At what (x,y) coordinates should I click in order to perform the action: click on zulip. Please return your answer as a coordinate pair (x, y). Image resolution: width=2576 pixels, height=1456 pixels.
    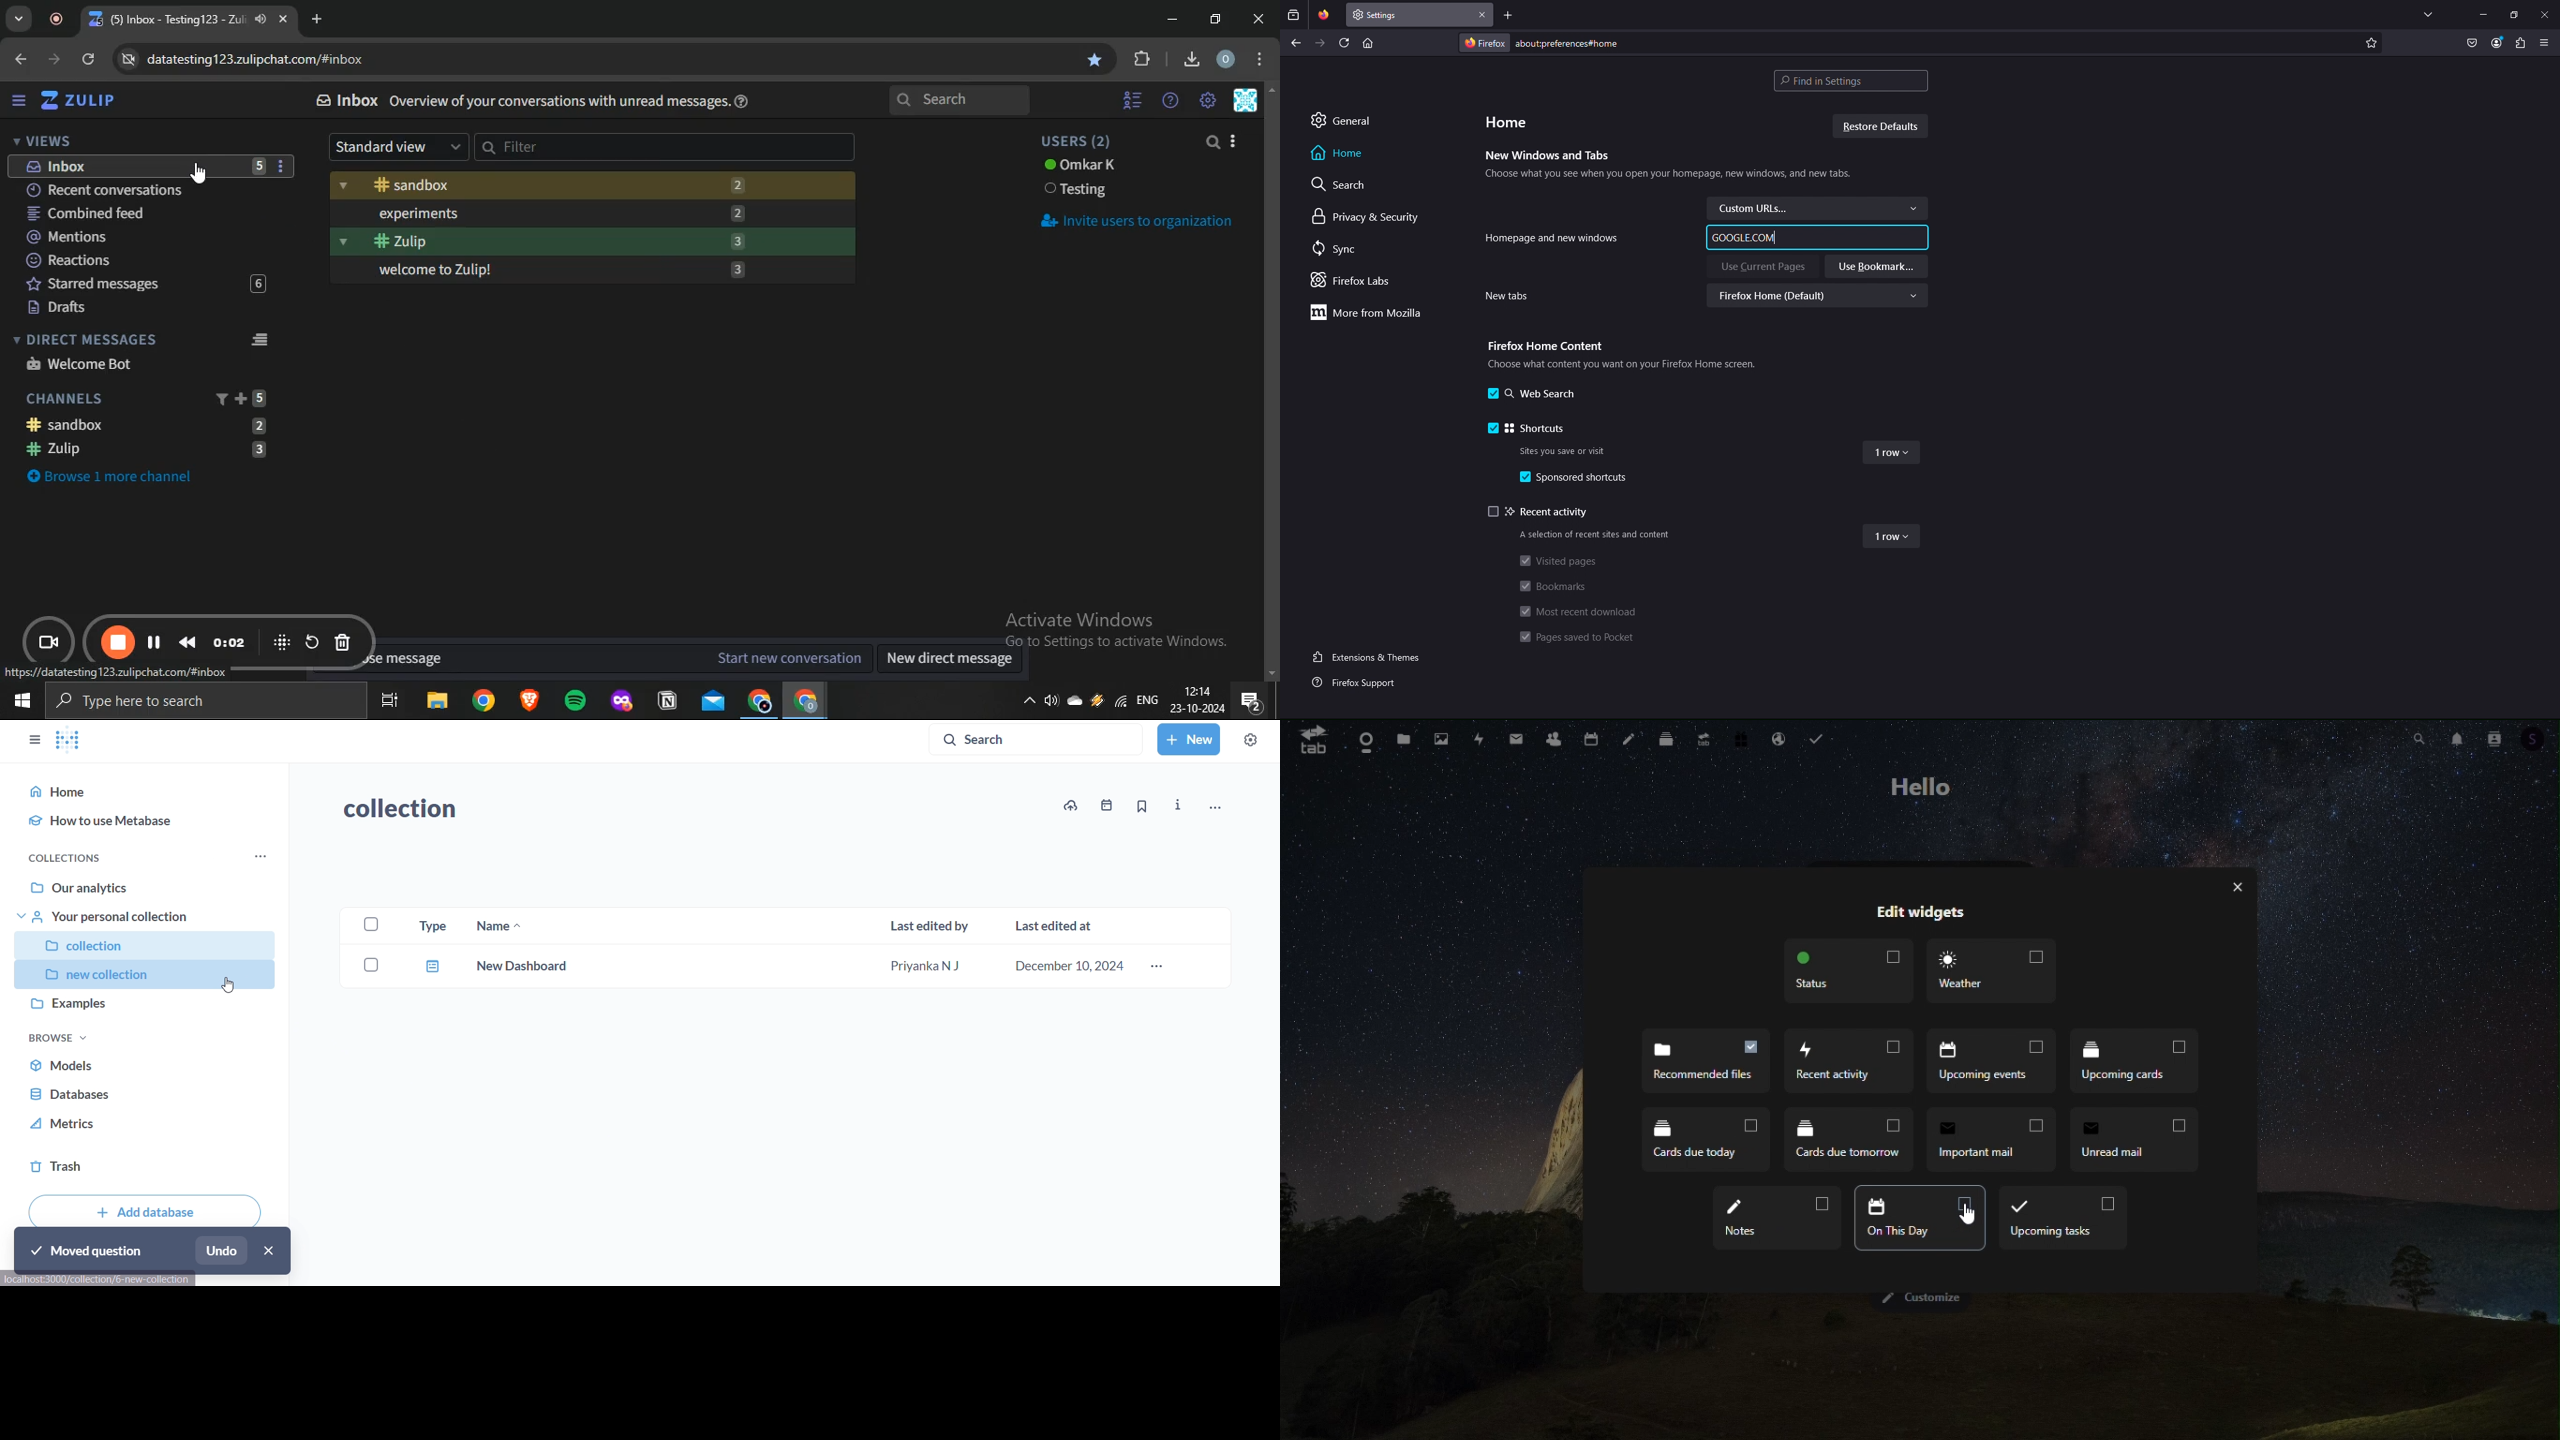
    Looking at the image, I should click on (82, 101).